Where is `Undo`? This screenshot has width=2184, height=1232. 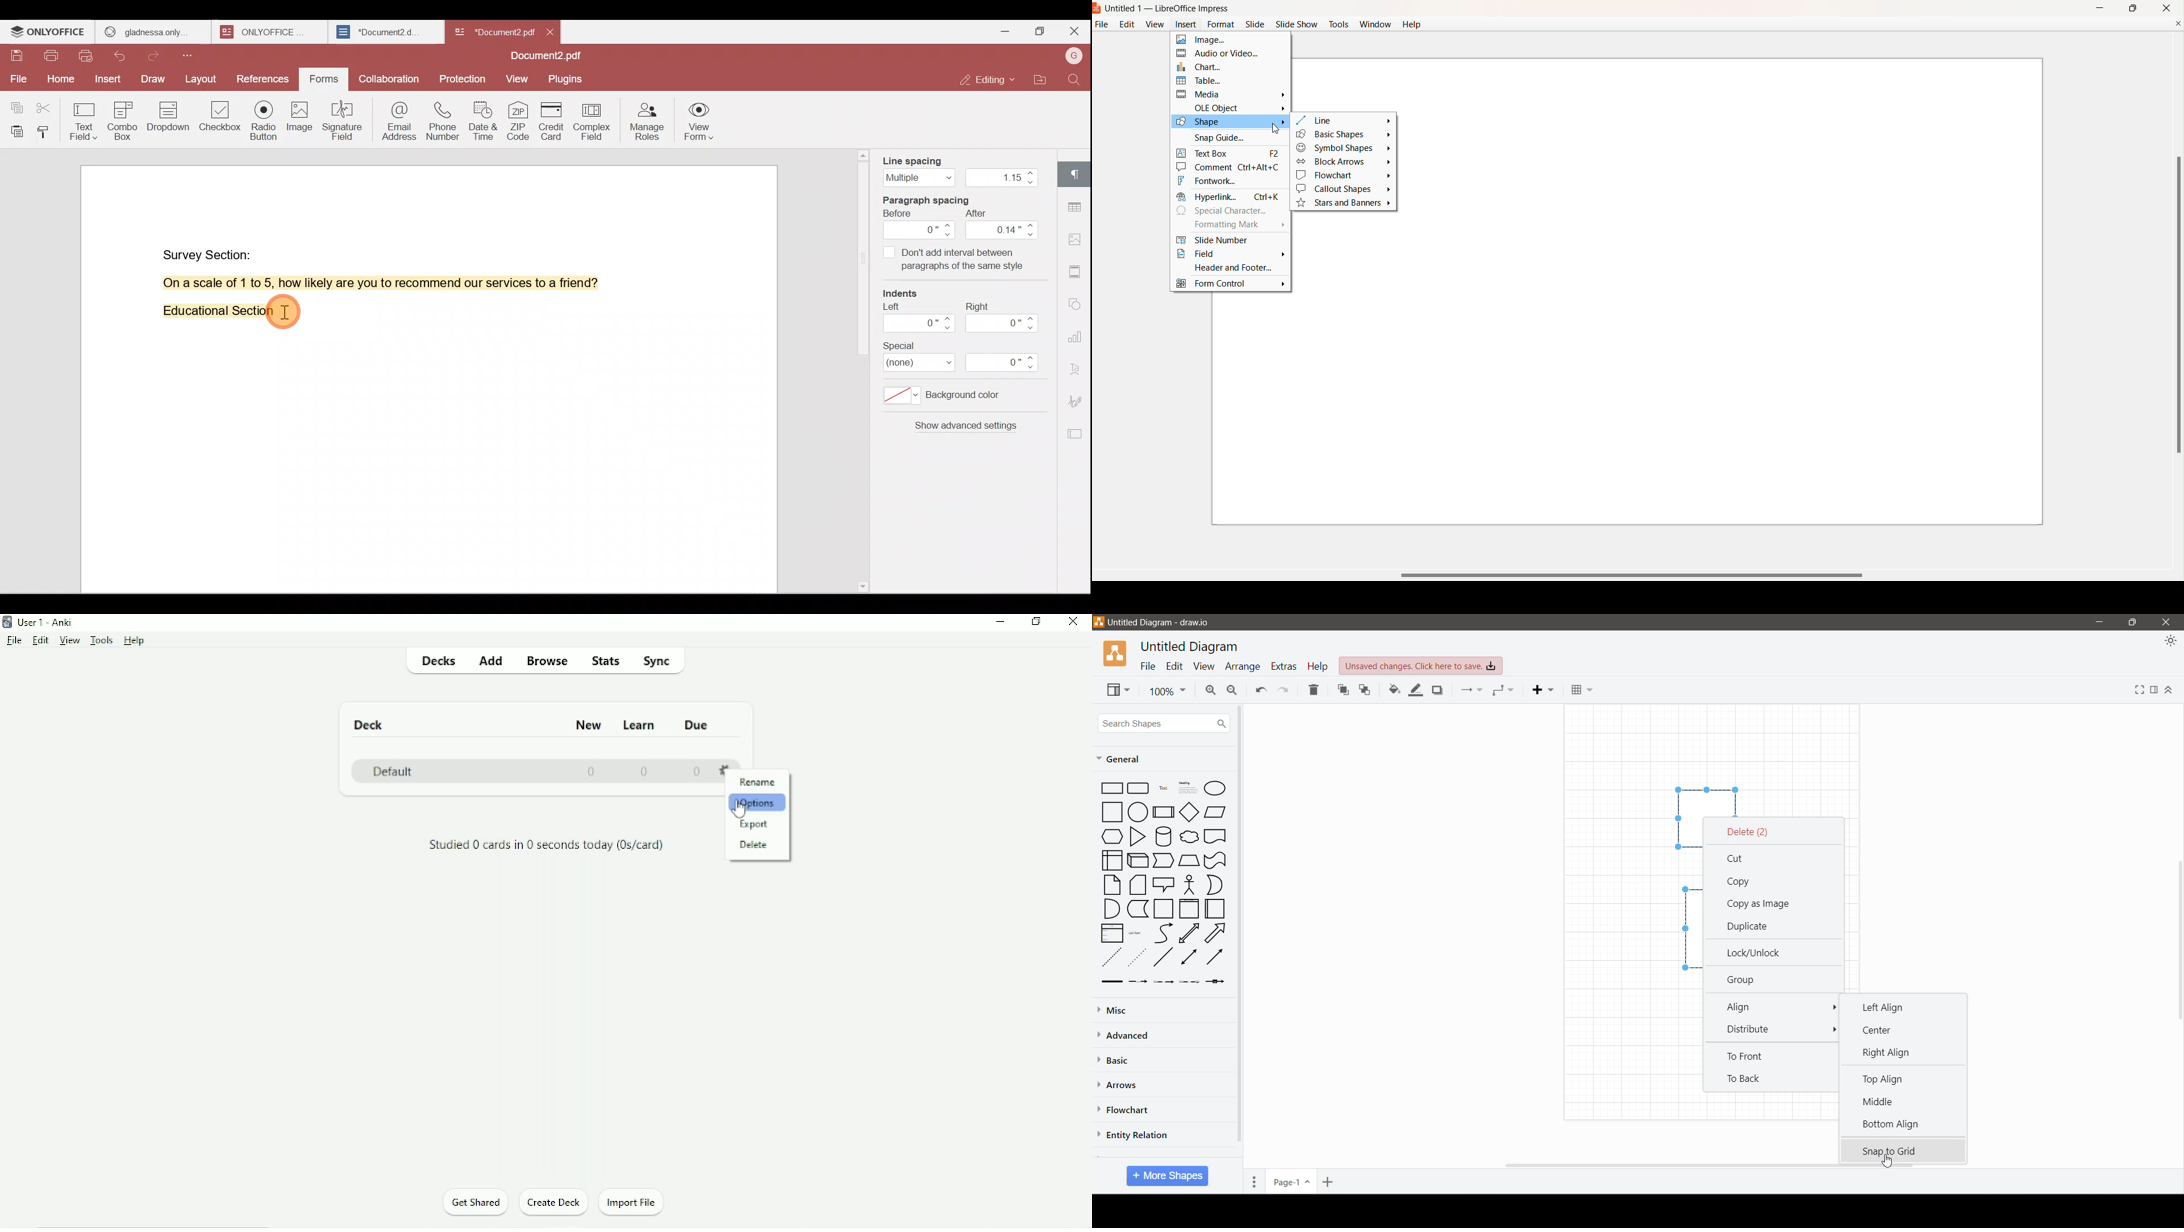 Undo is located at coordinates (126, 58).